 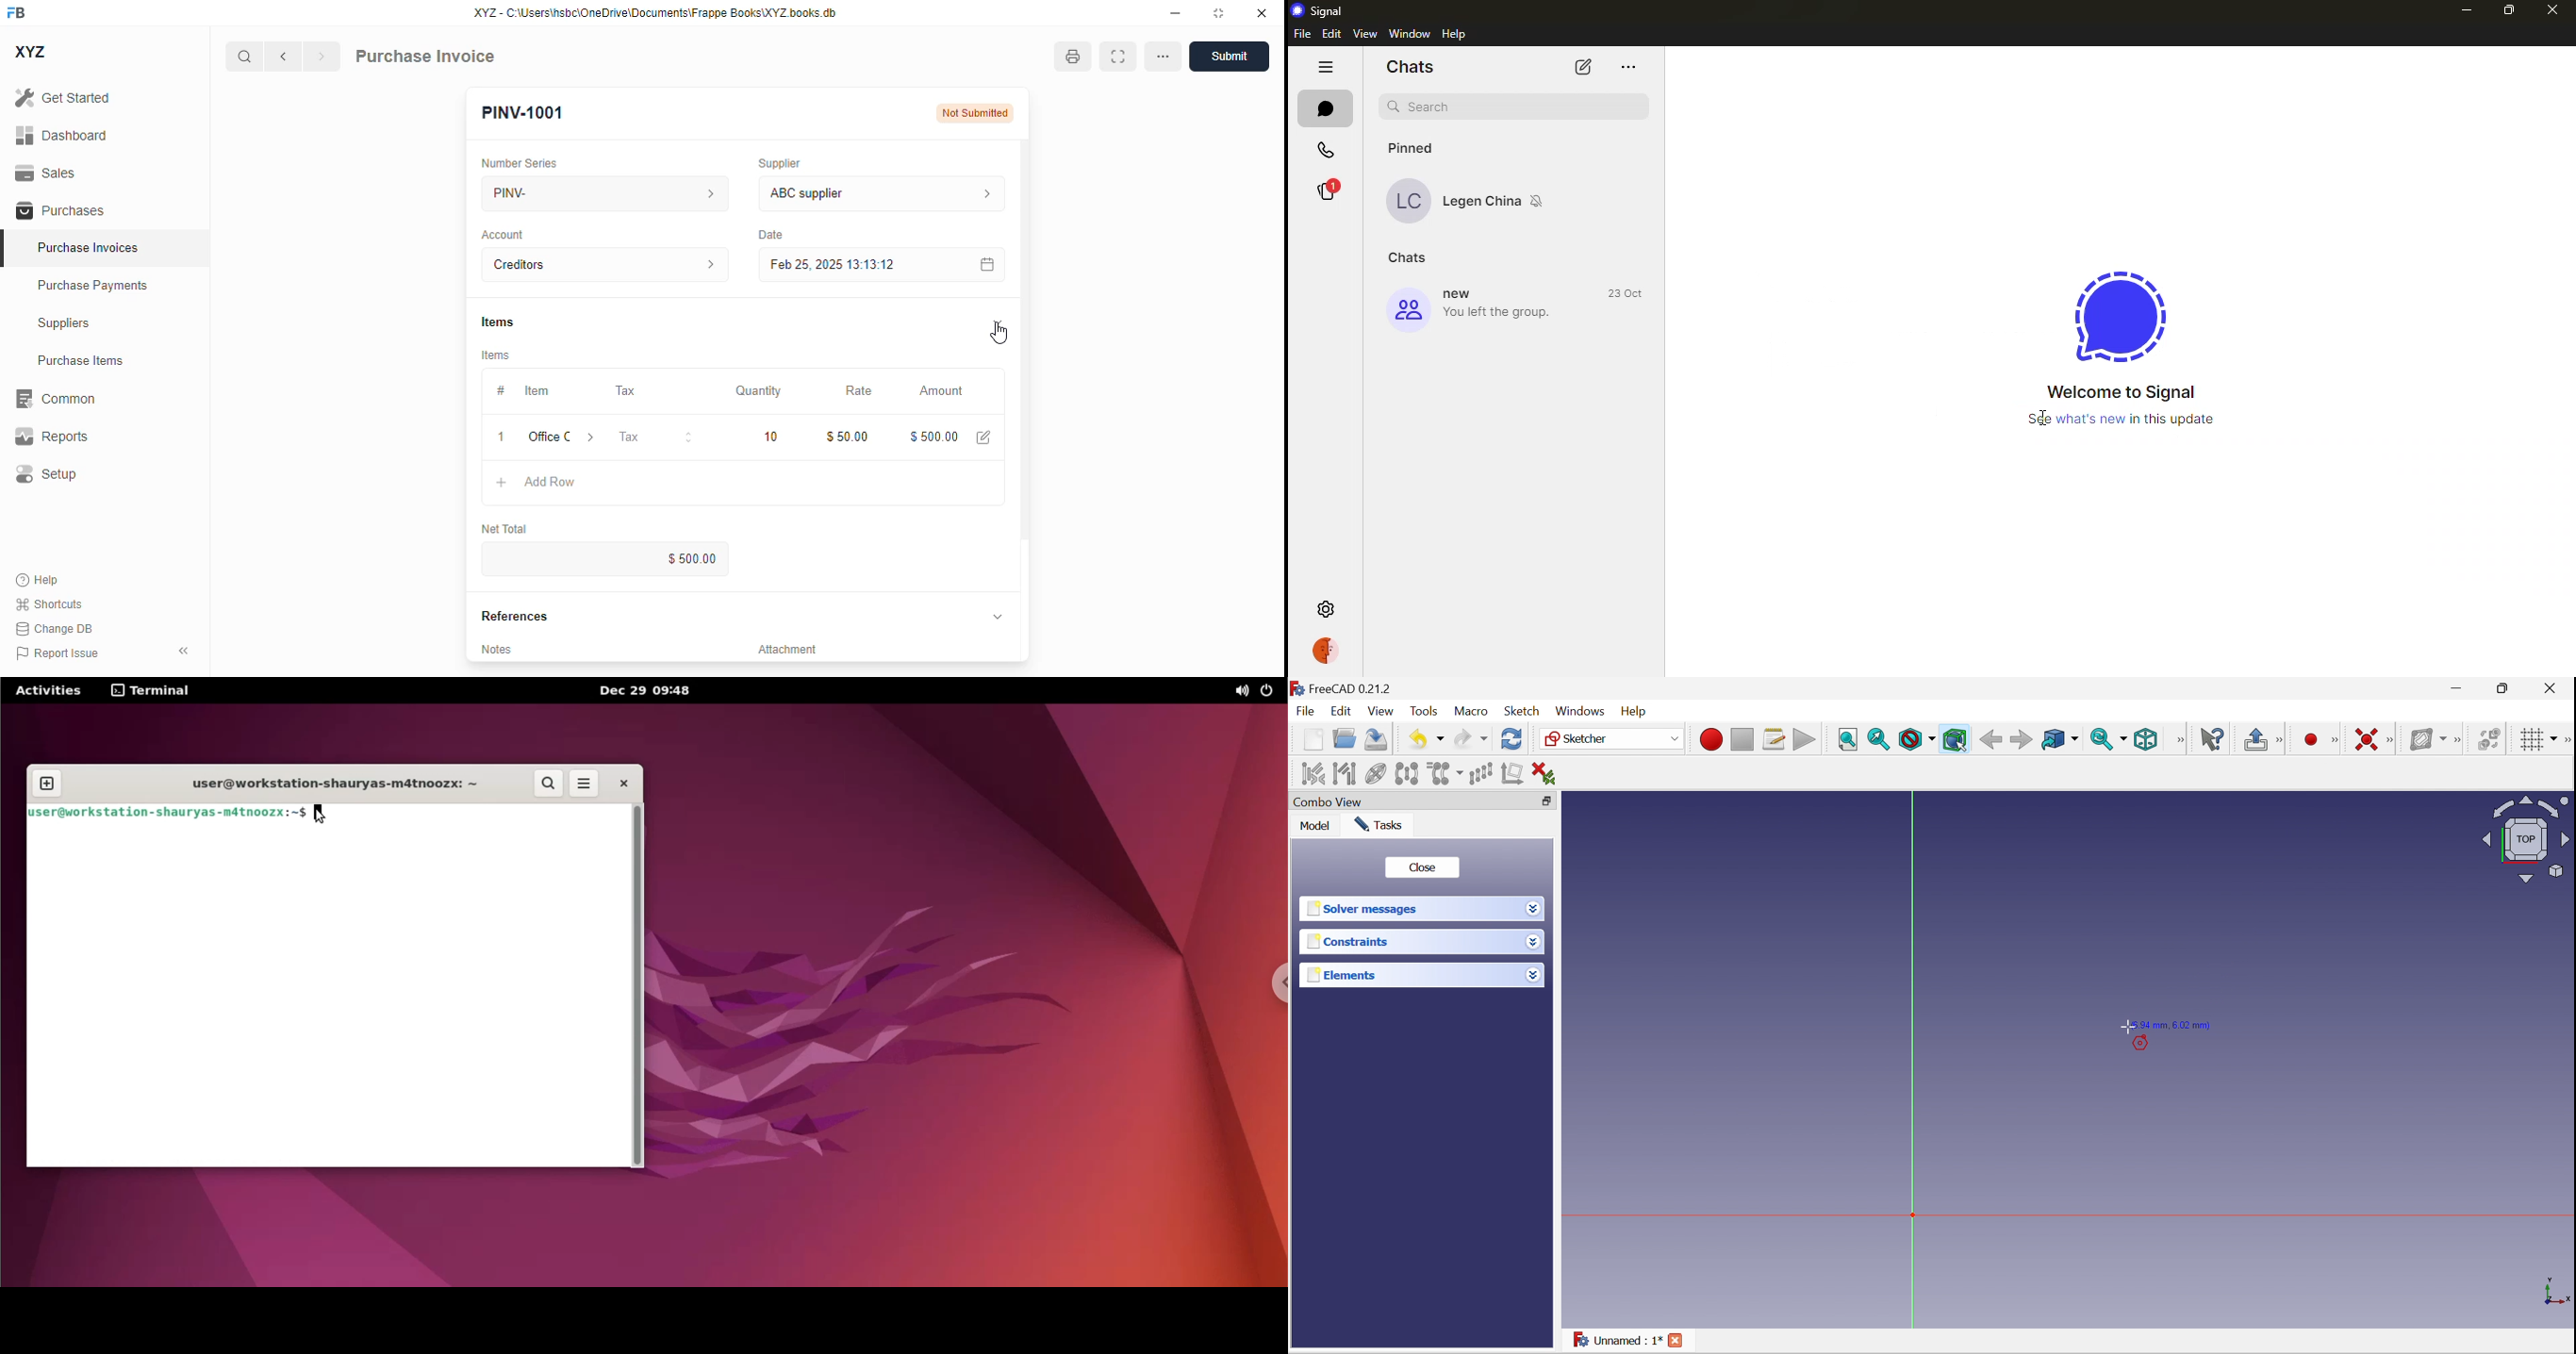 I want to click on open print view, so click(x=1073, y=56).